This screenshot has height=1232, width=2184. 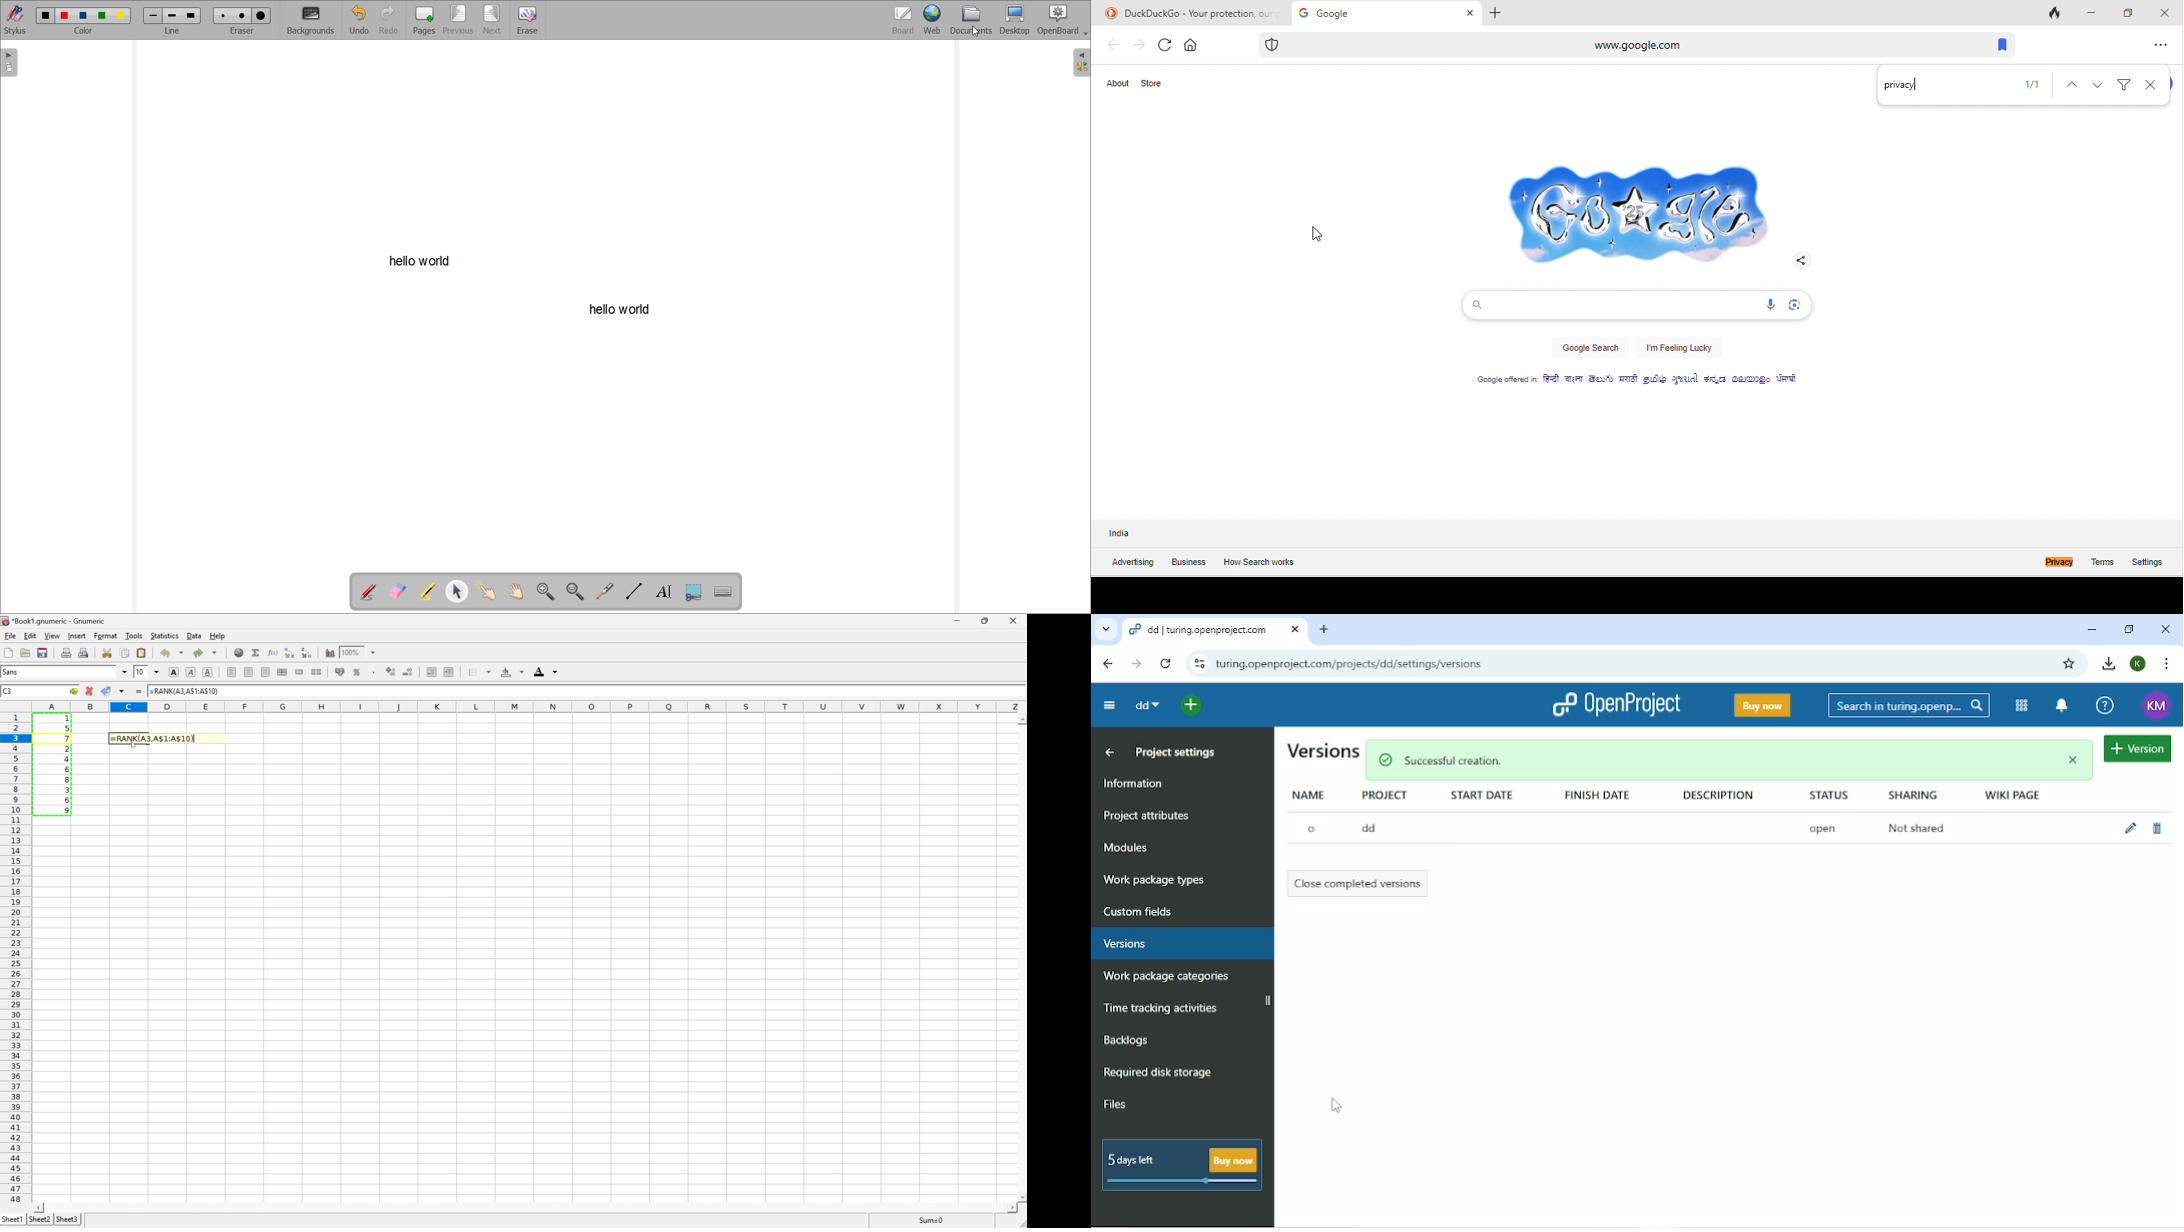 What do you see at coordinates (389, 19) in the screenshot?
I see `redo` at bounding box center [389, 19].